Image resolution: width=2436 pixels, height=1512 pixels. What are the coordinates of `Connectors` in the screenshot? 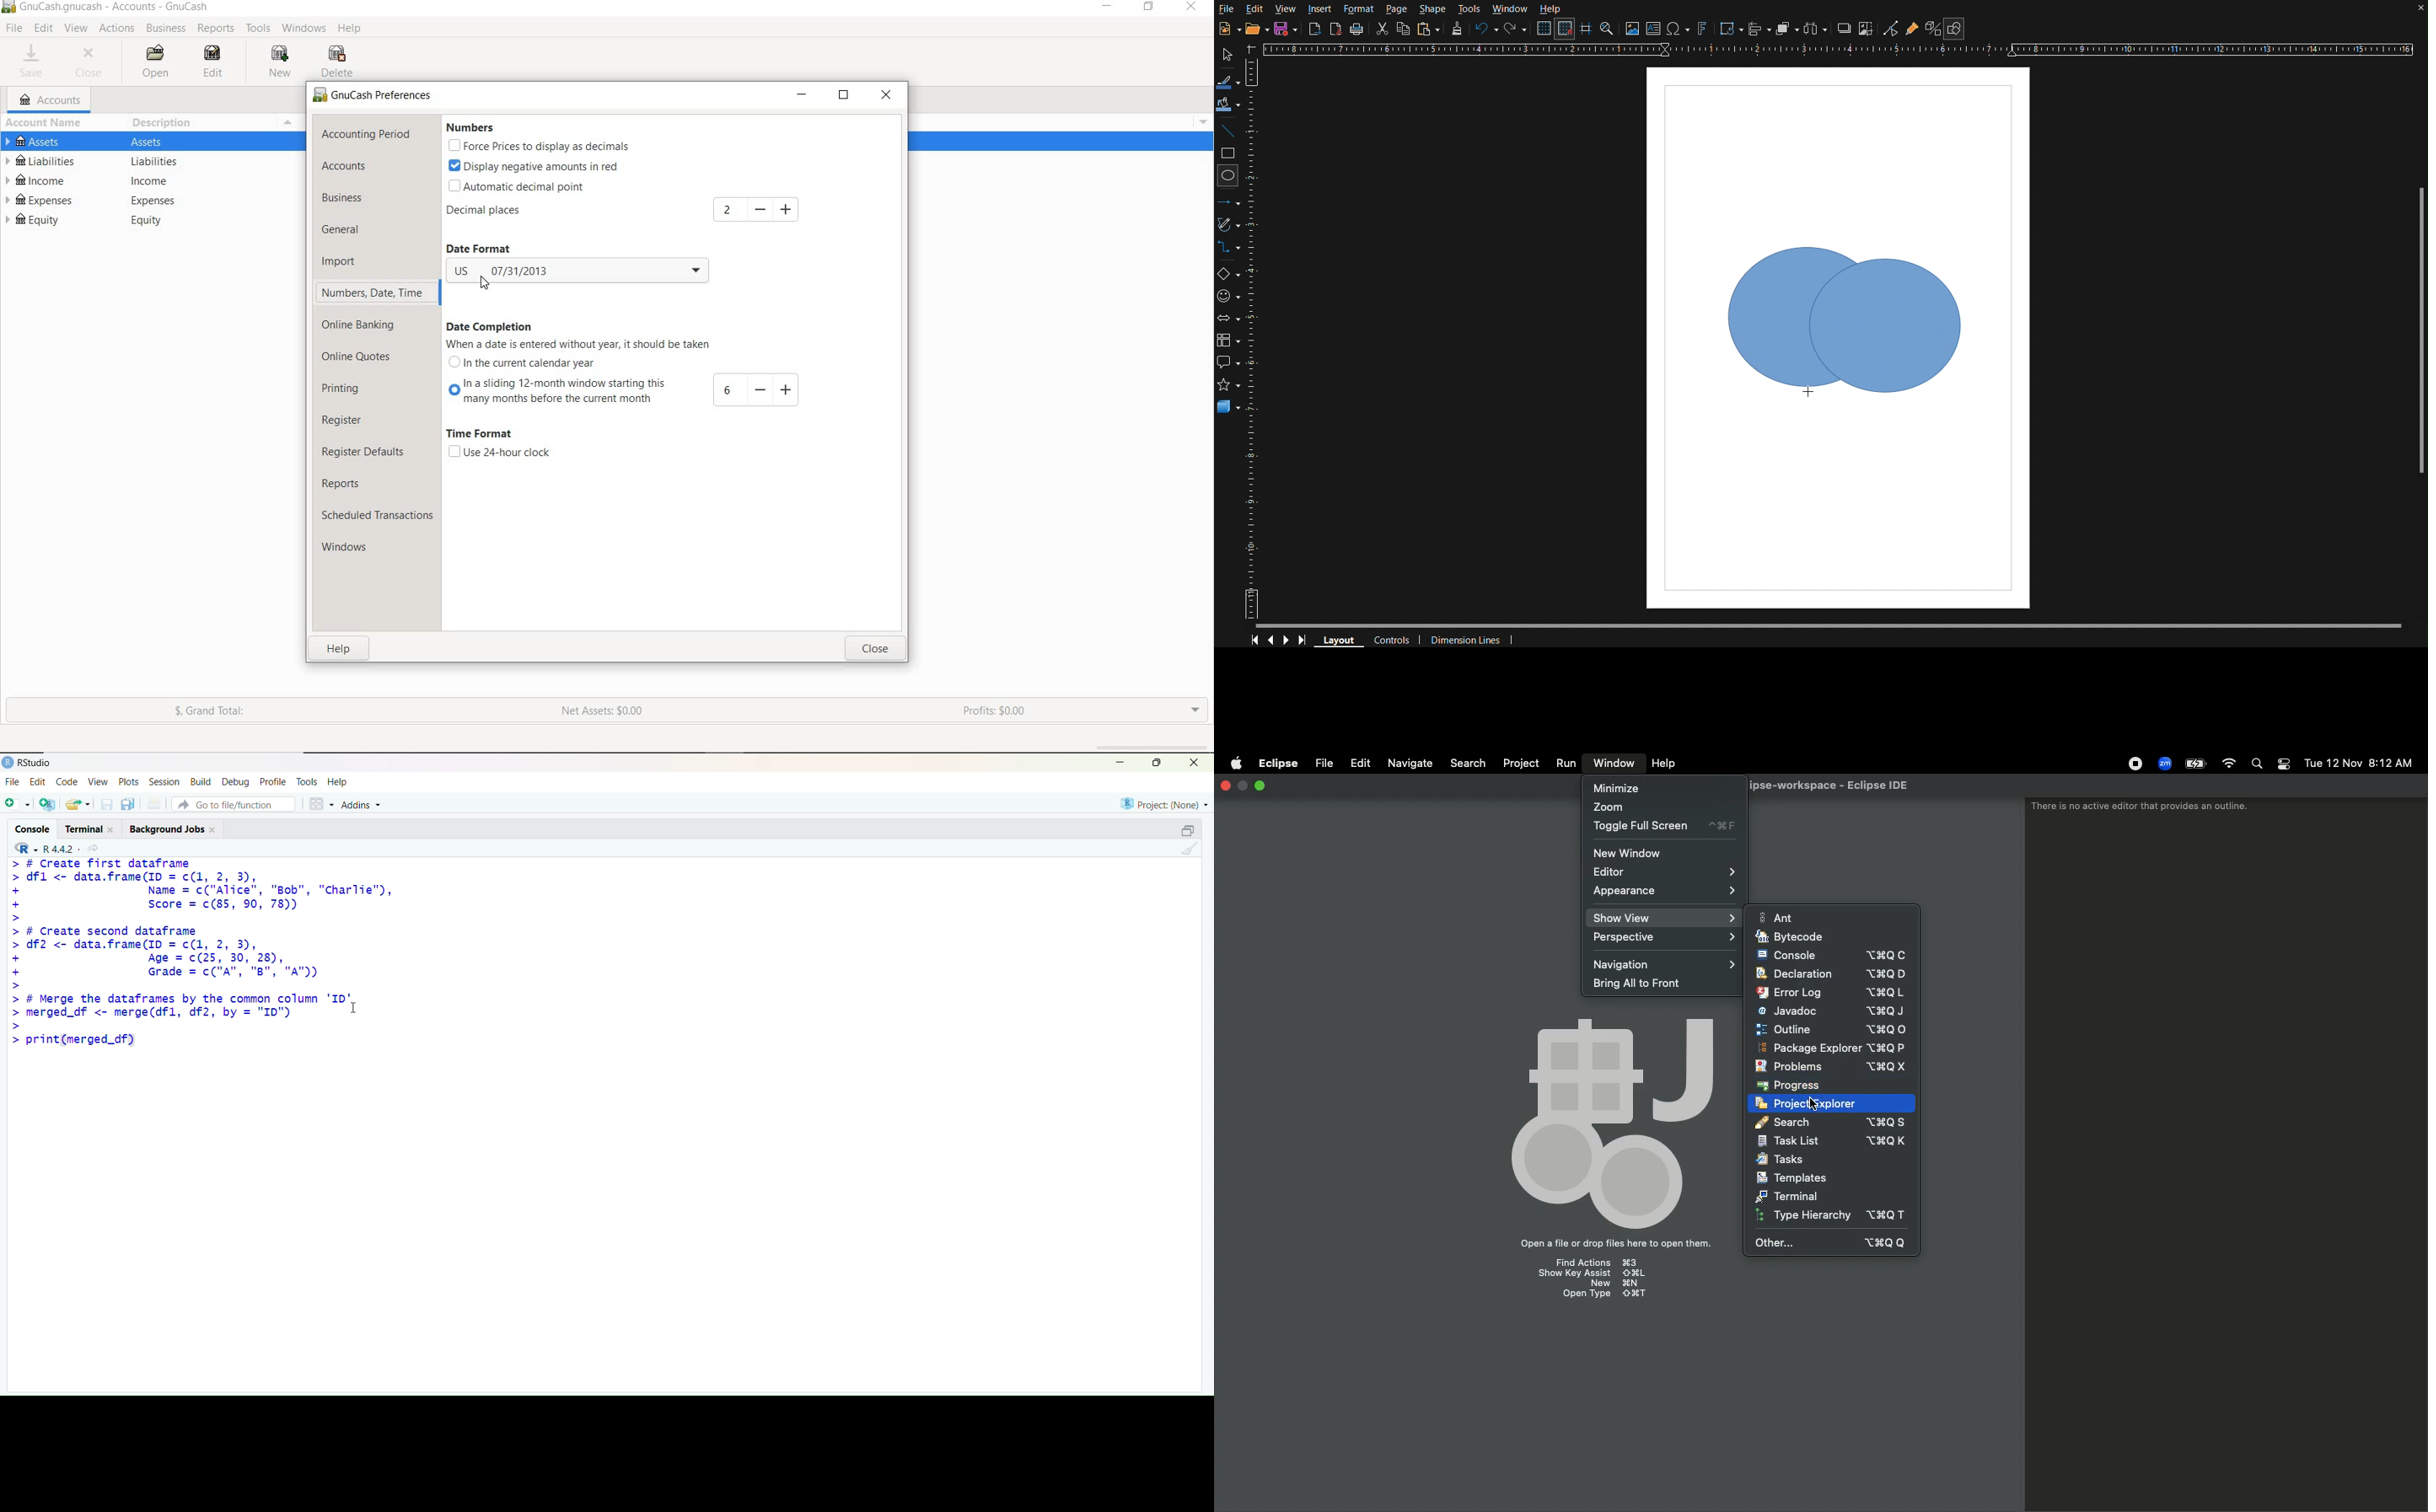 It's located at (1230, 247).